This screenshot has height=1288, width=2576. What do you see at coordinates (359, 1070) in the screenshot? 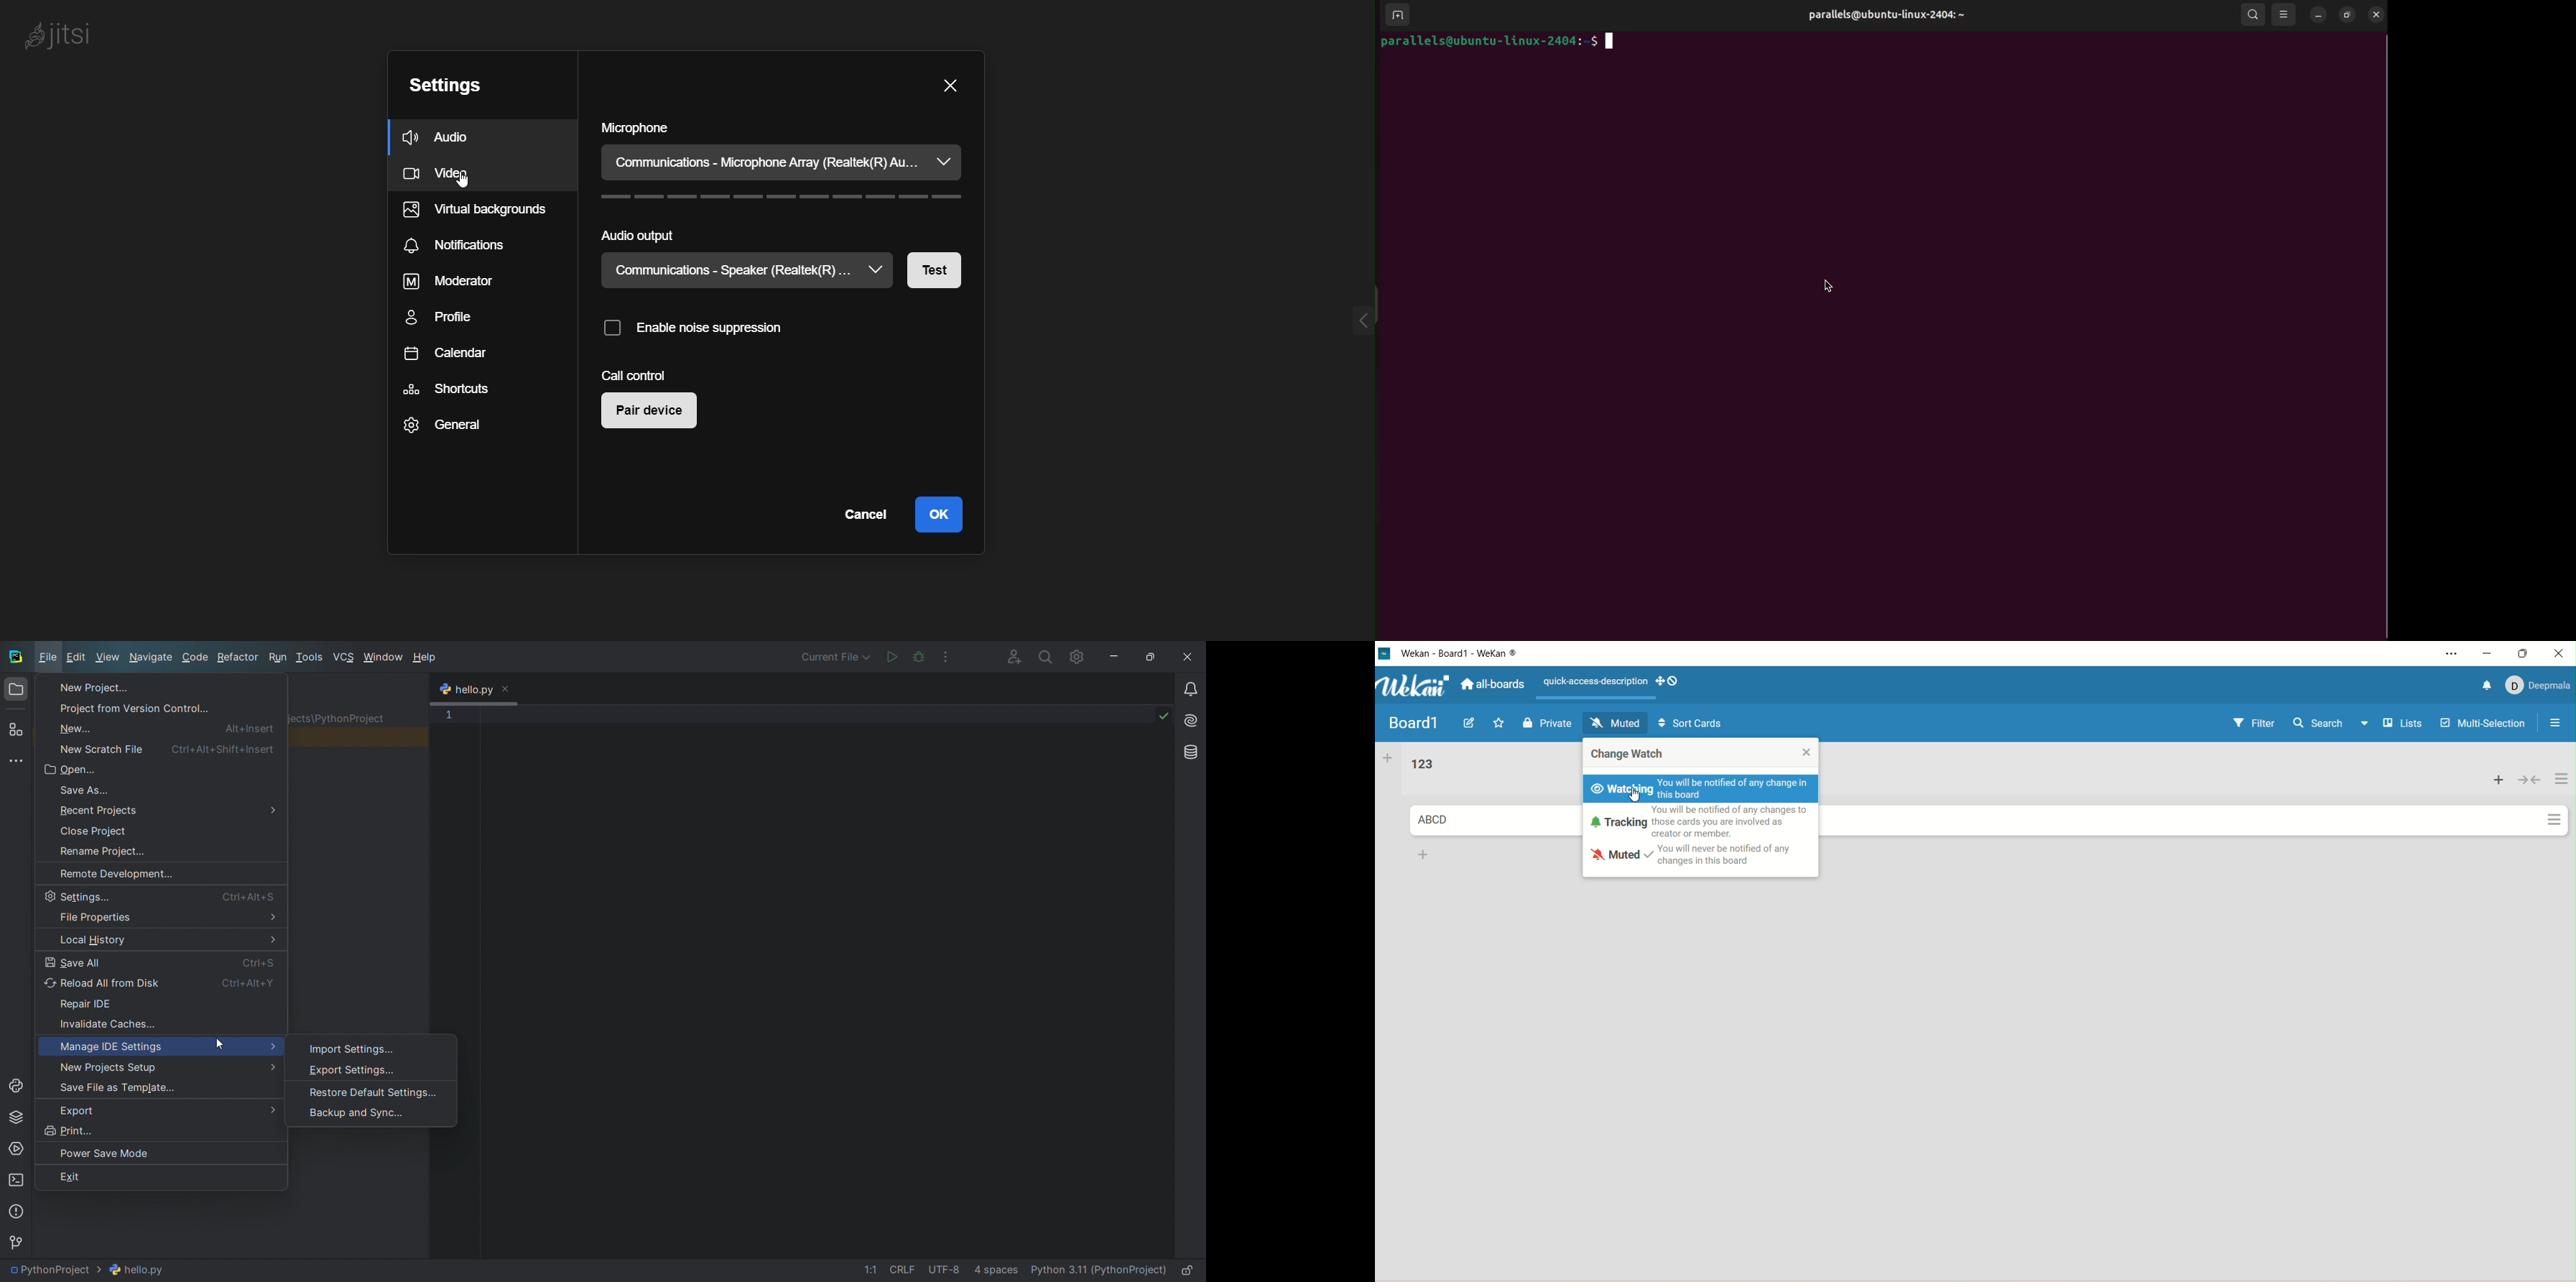
I see `export settings` at bounding box center [359, 1070].